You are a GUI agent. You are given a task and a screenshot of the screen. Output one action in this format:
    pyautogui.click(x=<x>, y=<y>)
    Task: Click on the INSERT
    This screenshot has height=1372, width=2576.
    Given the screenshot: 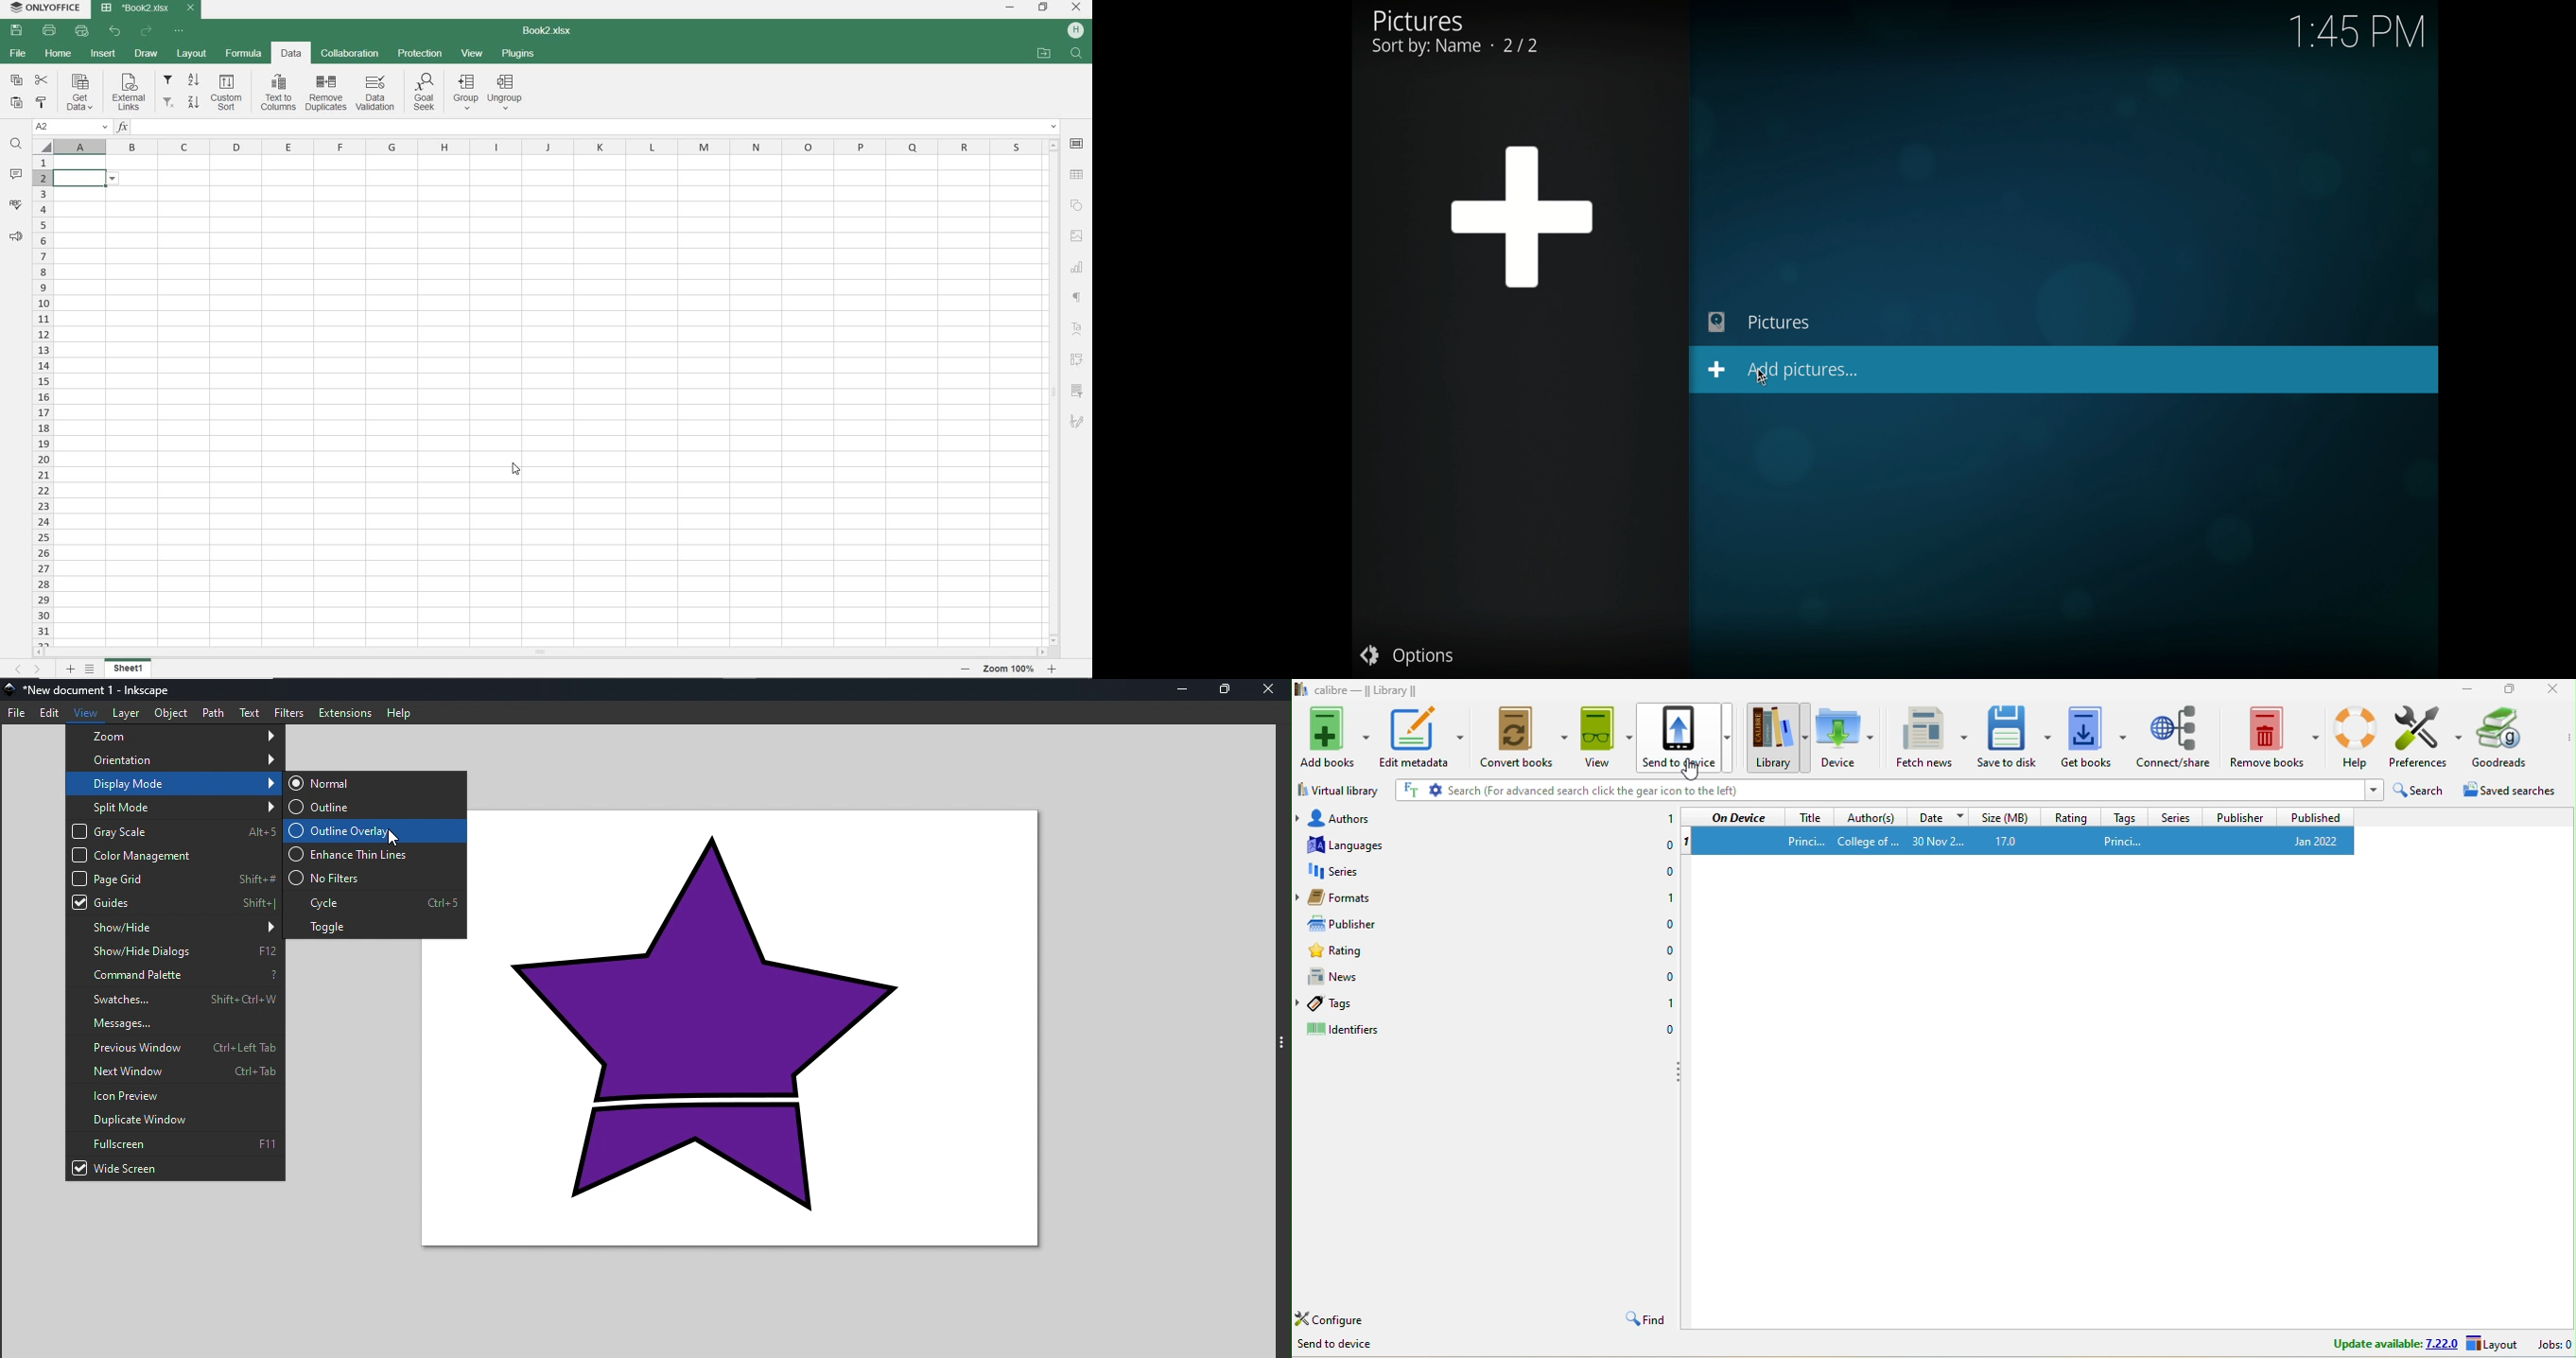 What is the action you would take?
    pyautogui.click(x=104, y=51)
    